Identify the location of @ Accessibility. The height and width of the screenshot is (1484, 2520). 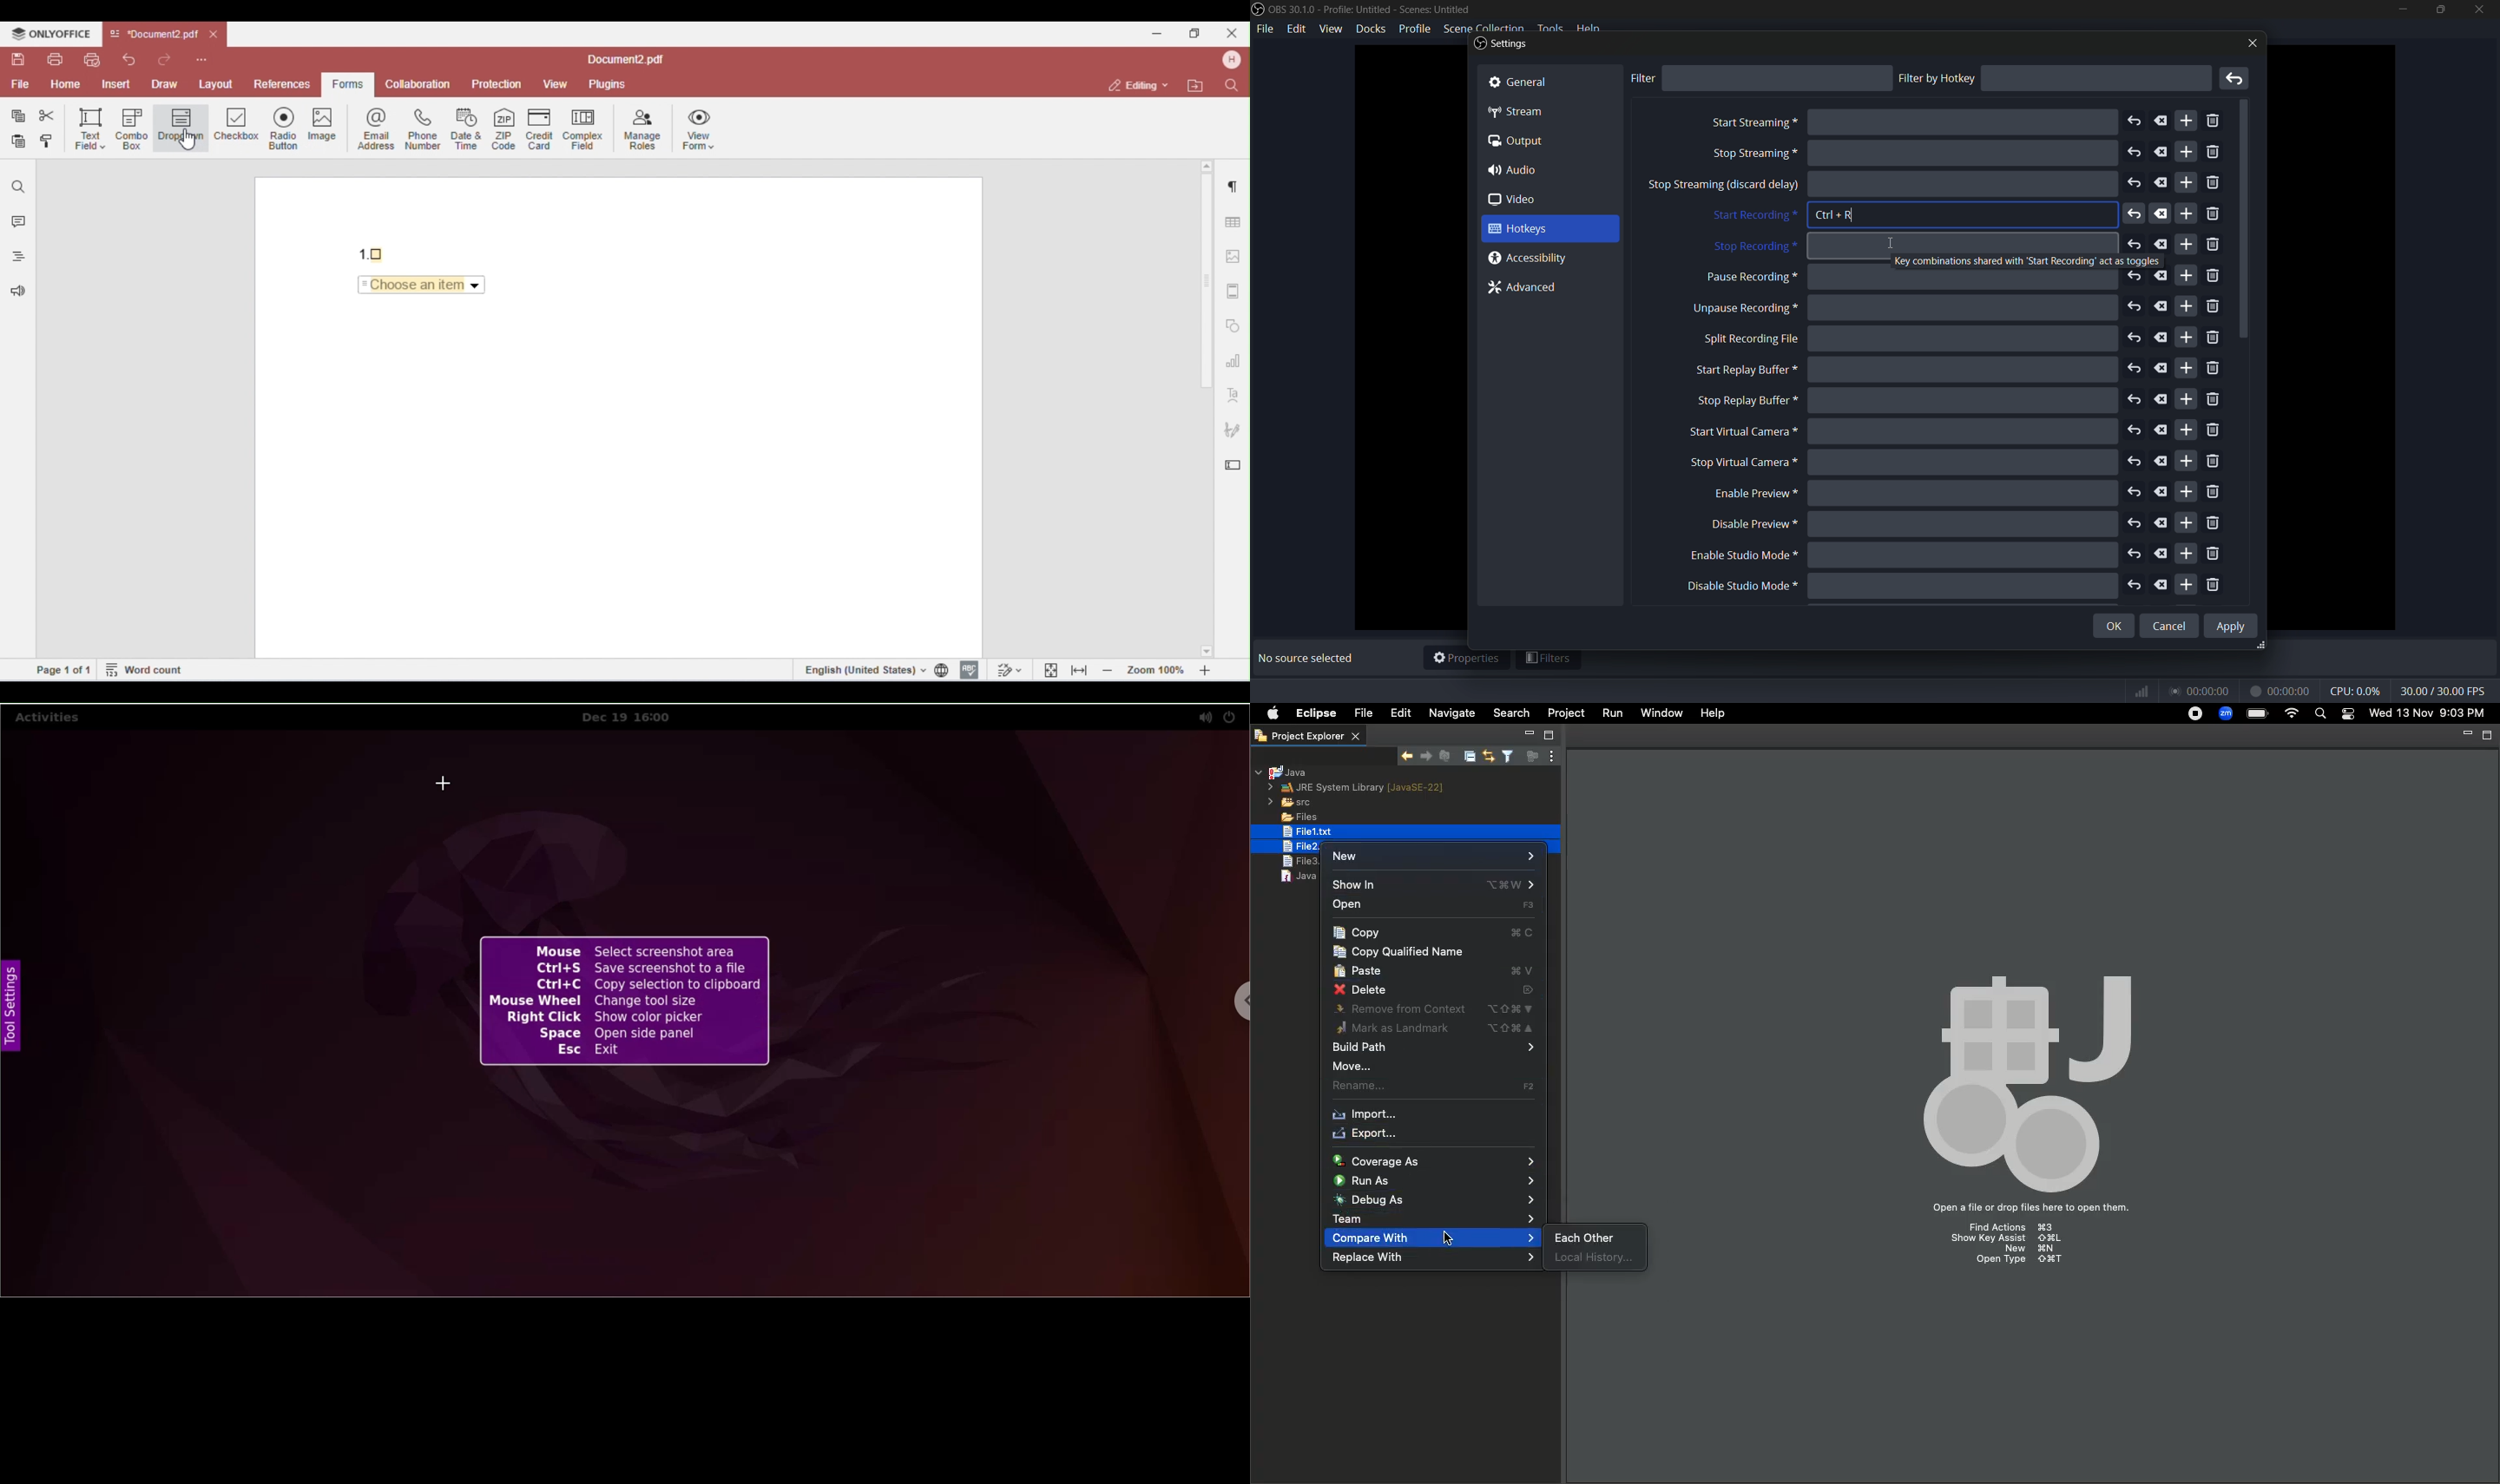
(1533, 258).